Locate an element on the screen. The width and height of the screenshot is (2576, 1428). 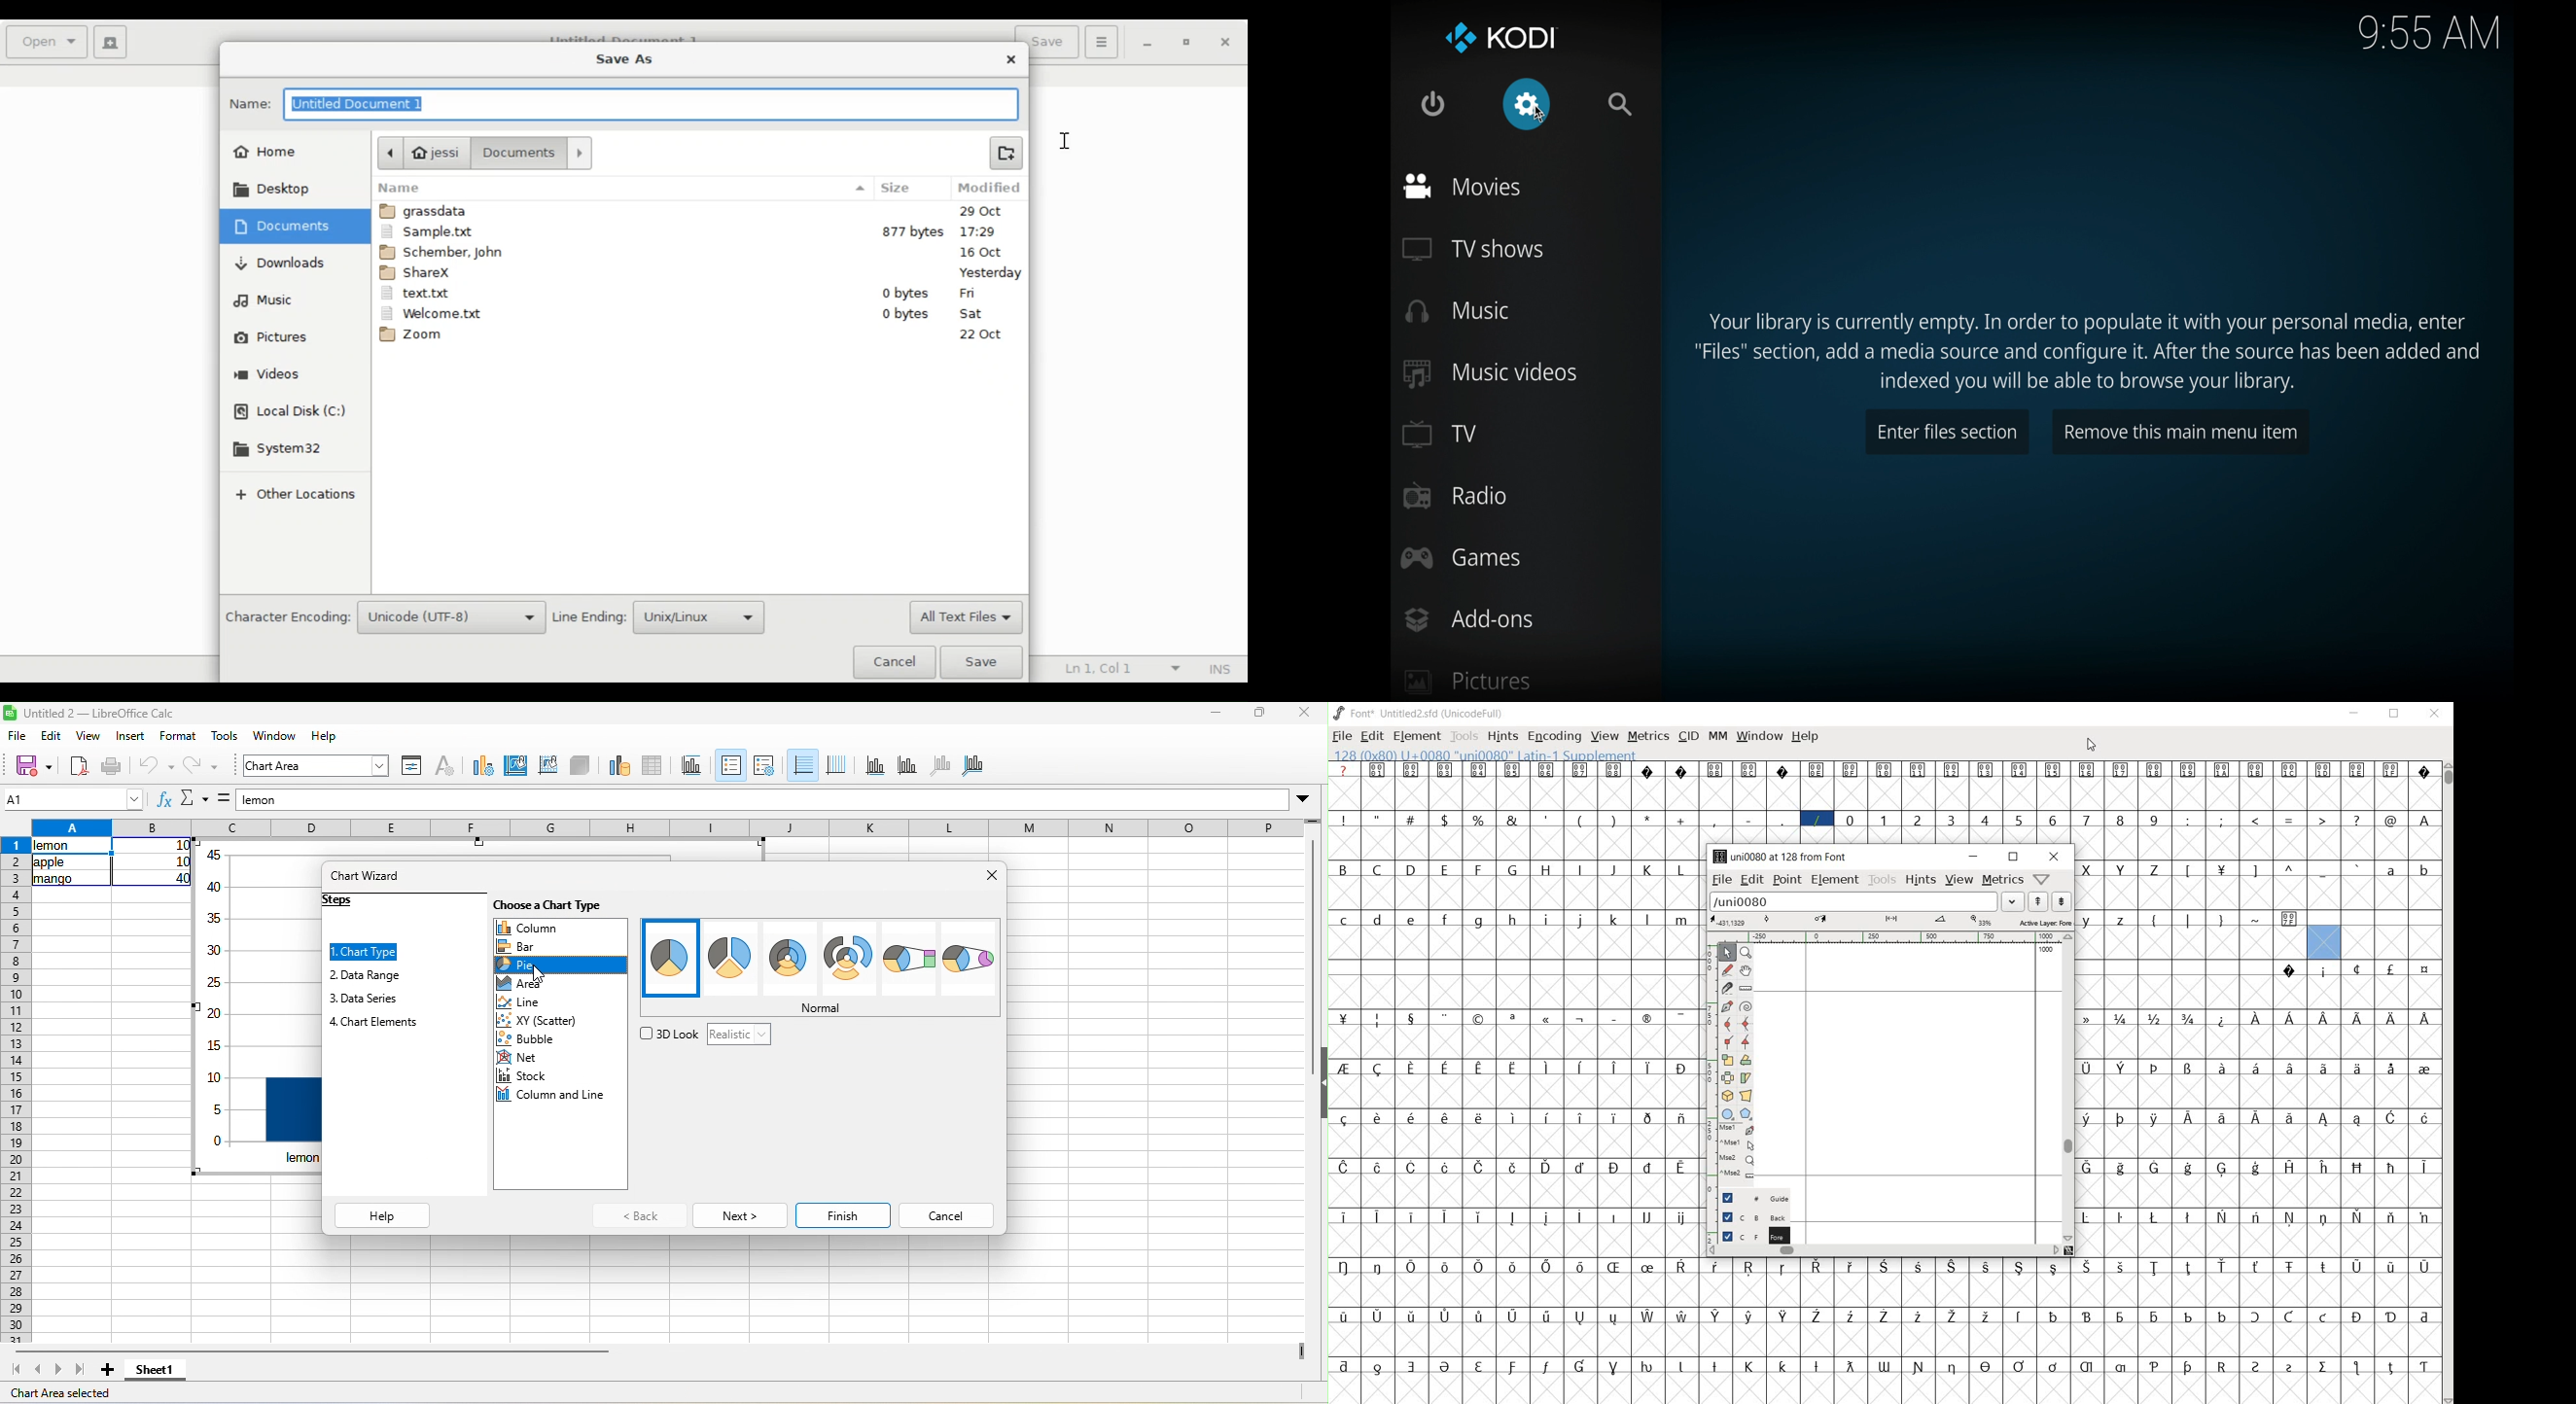
glyph is located at coordinates (1480, 1167).